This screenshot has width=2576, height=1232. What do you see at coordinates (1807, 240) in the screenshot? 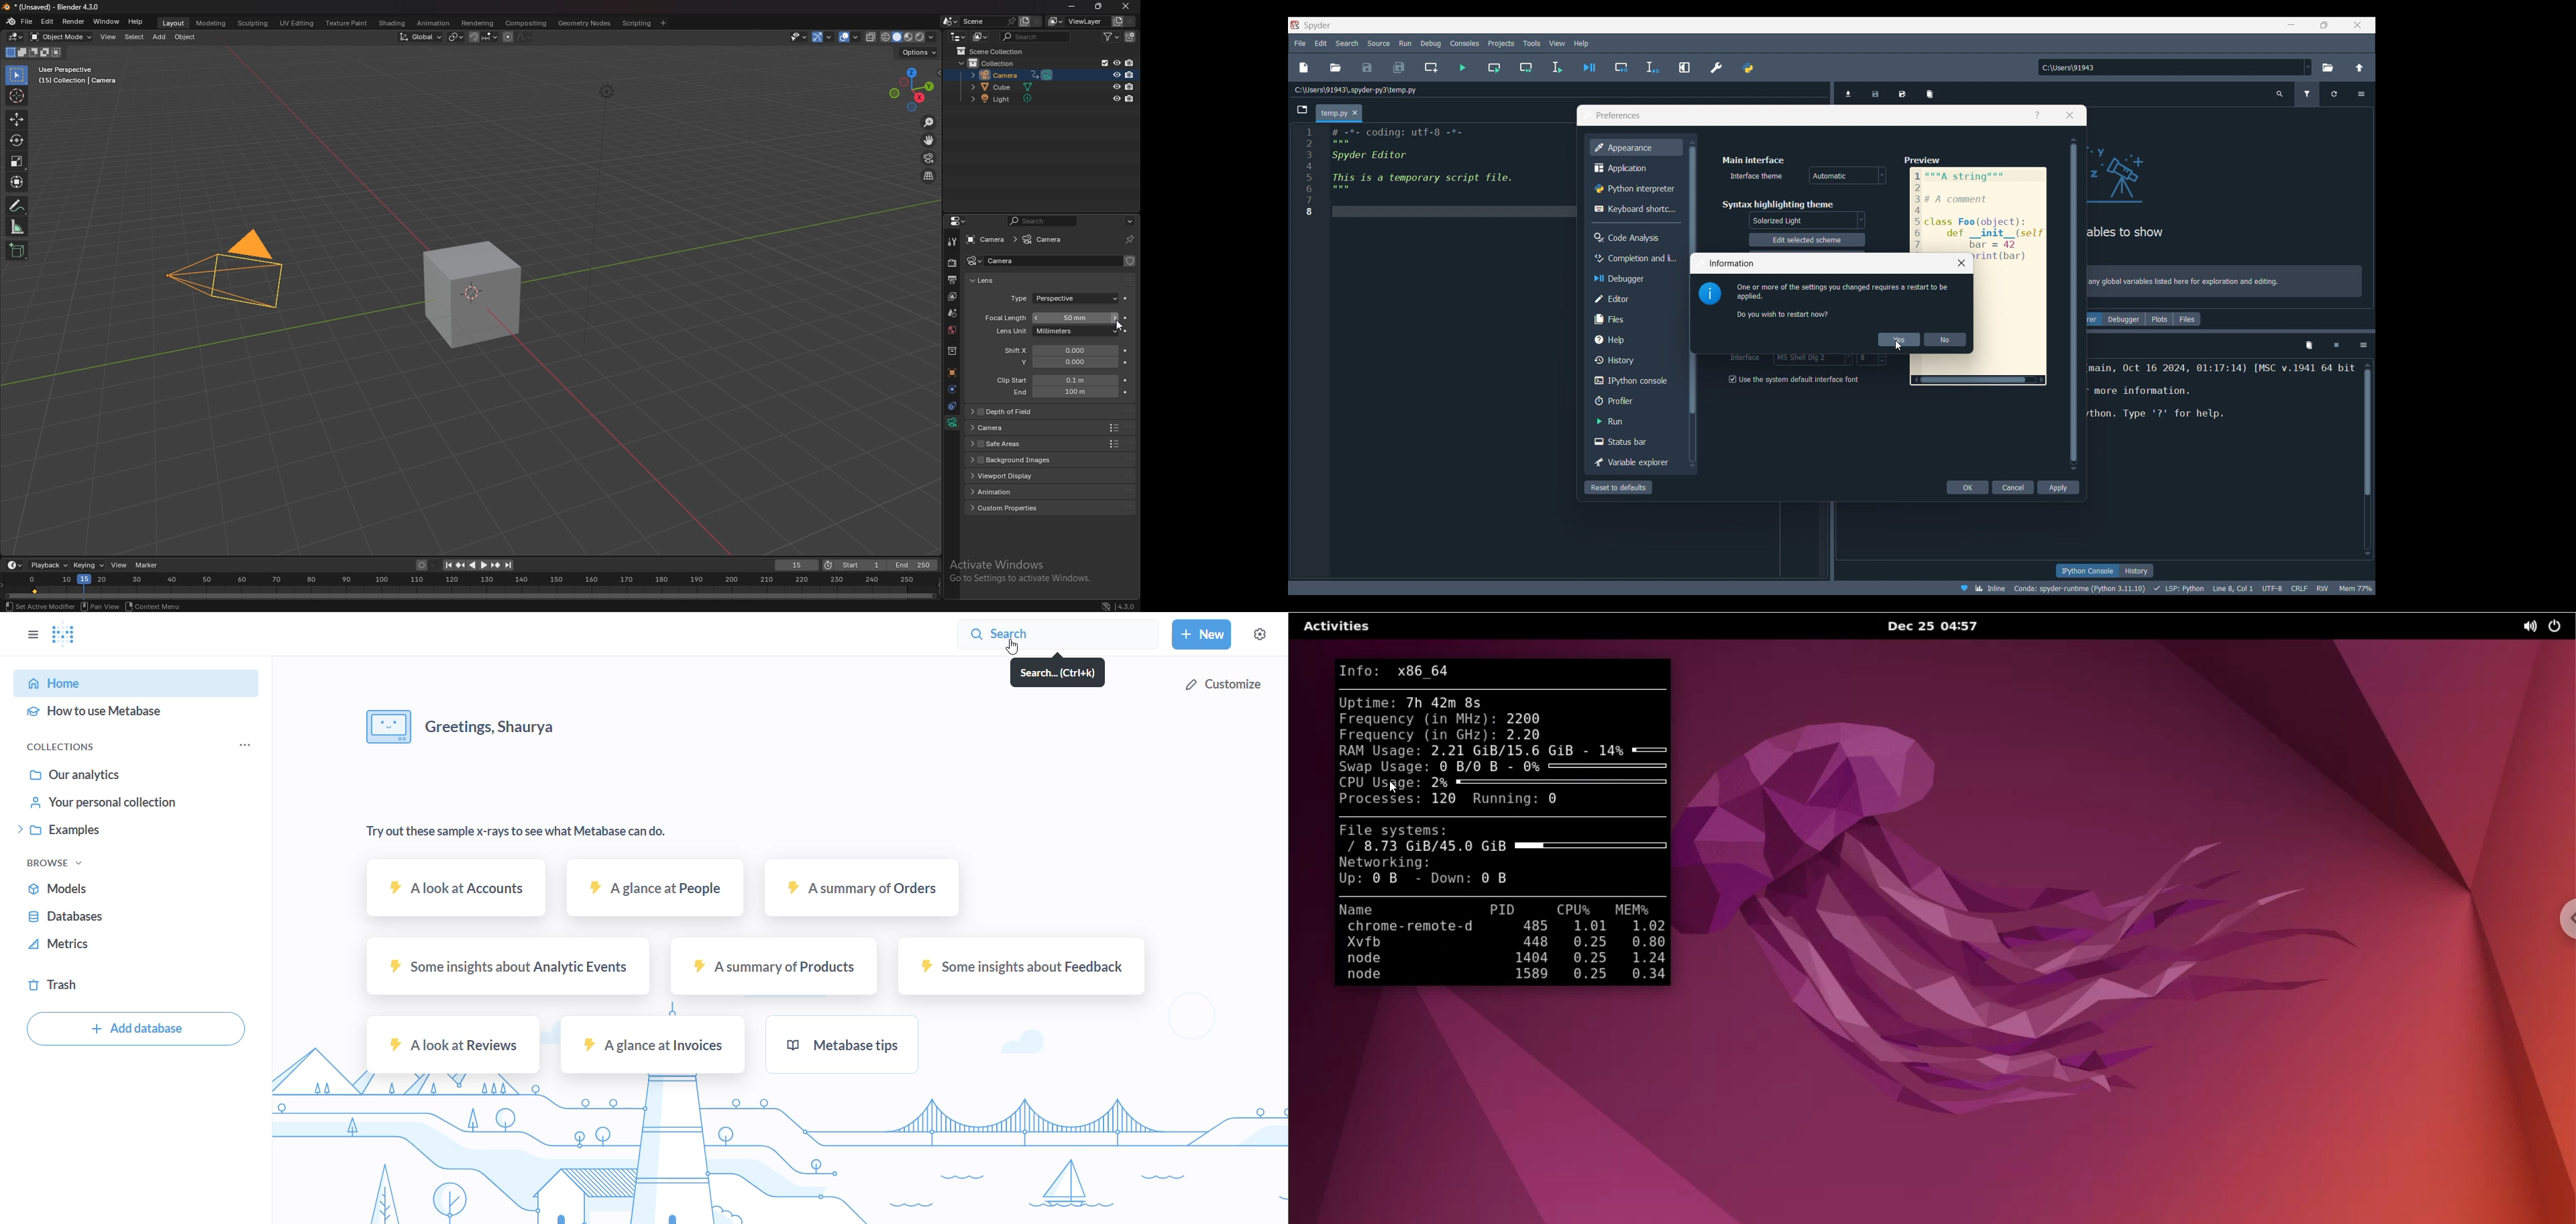
I see `edit selected theme` at bounding box center [1807, 240].